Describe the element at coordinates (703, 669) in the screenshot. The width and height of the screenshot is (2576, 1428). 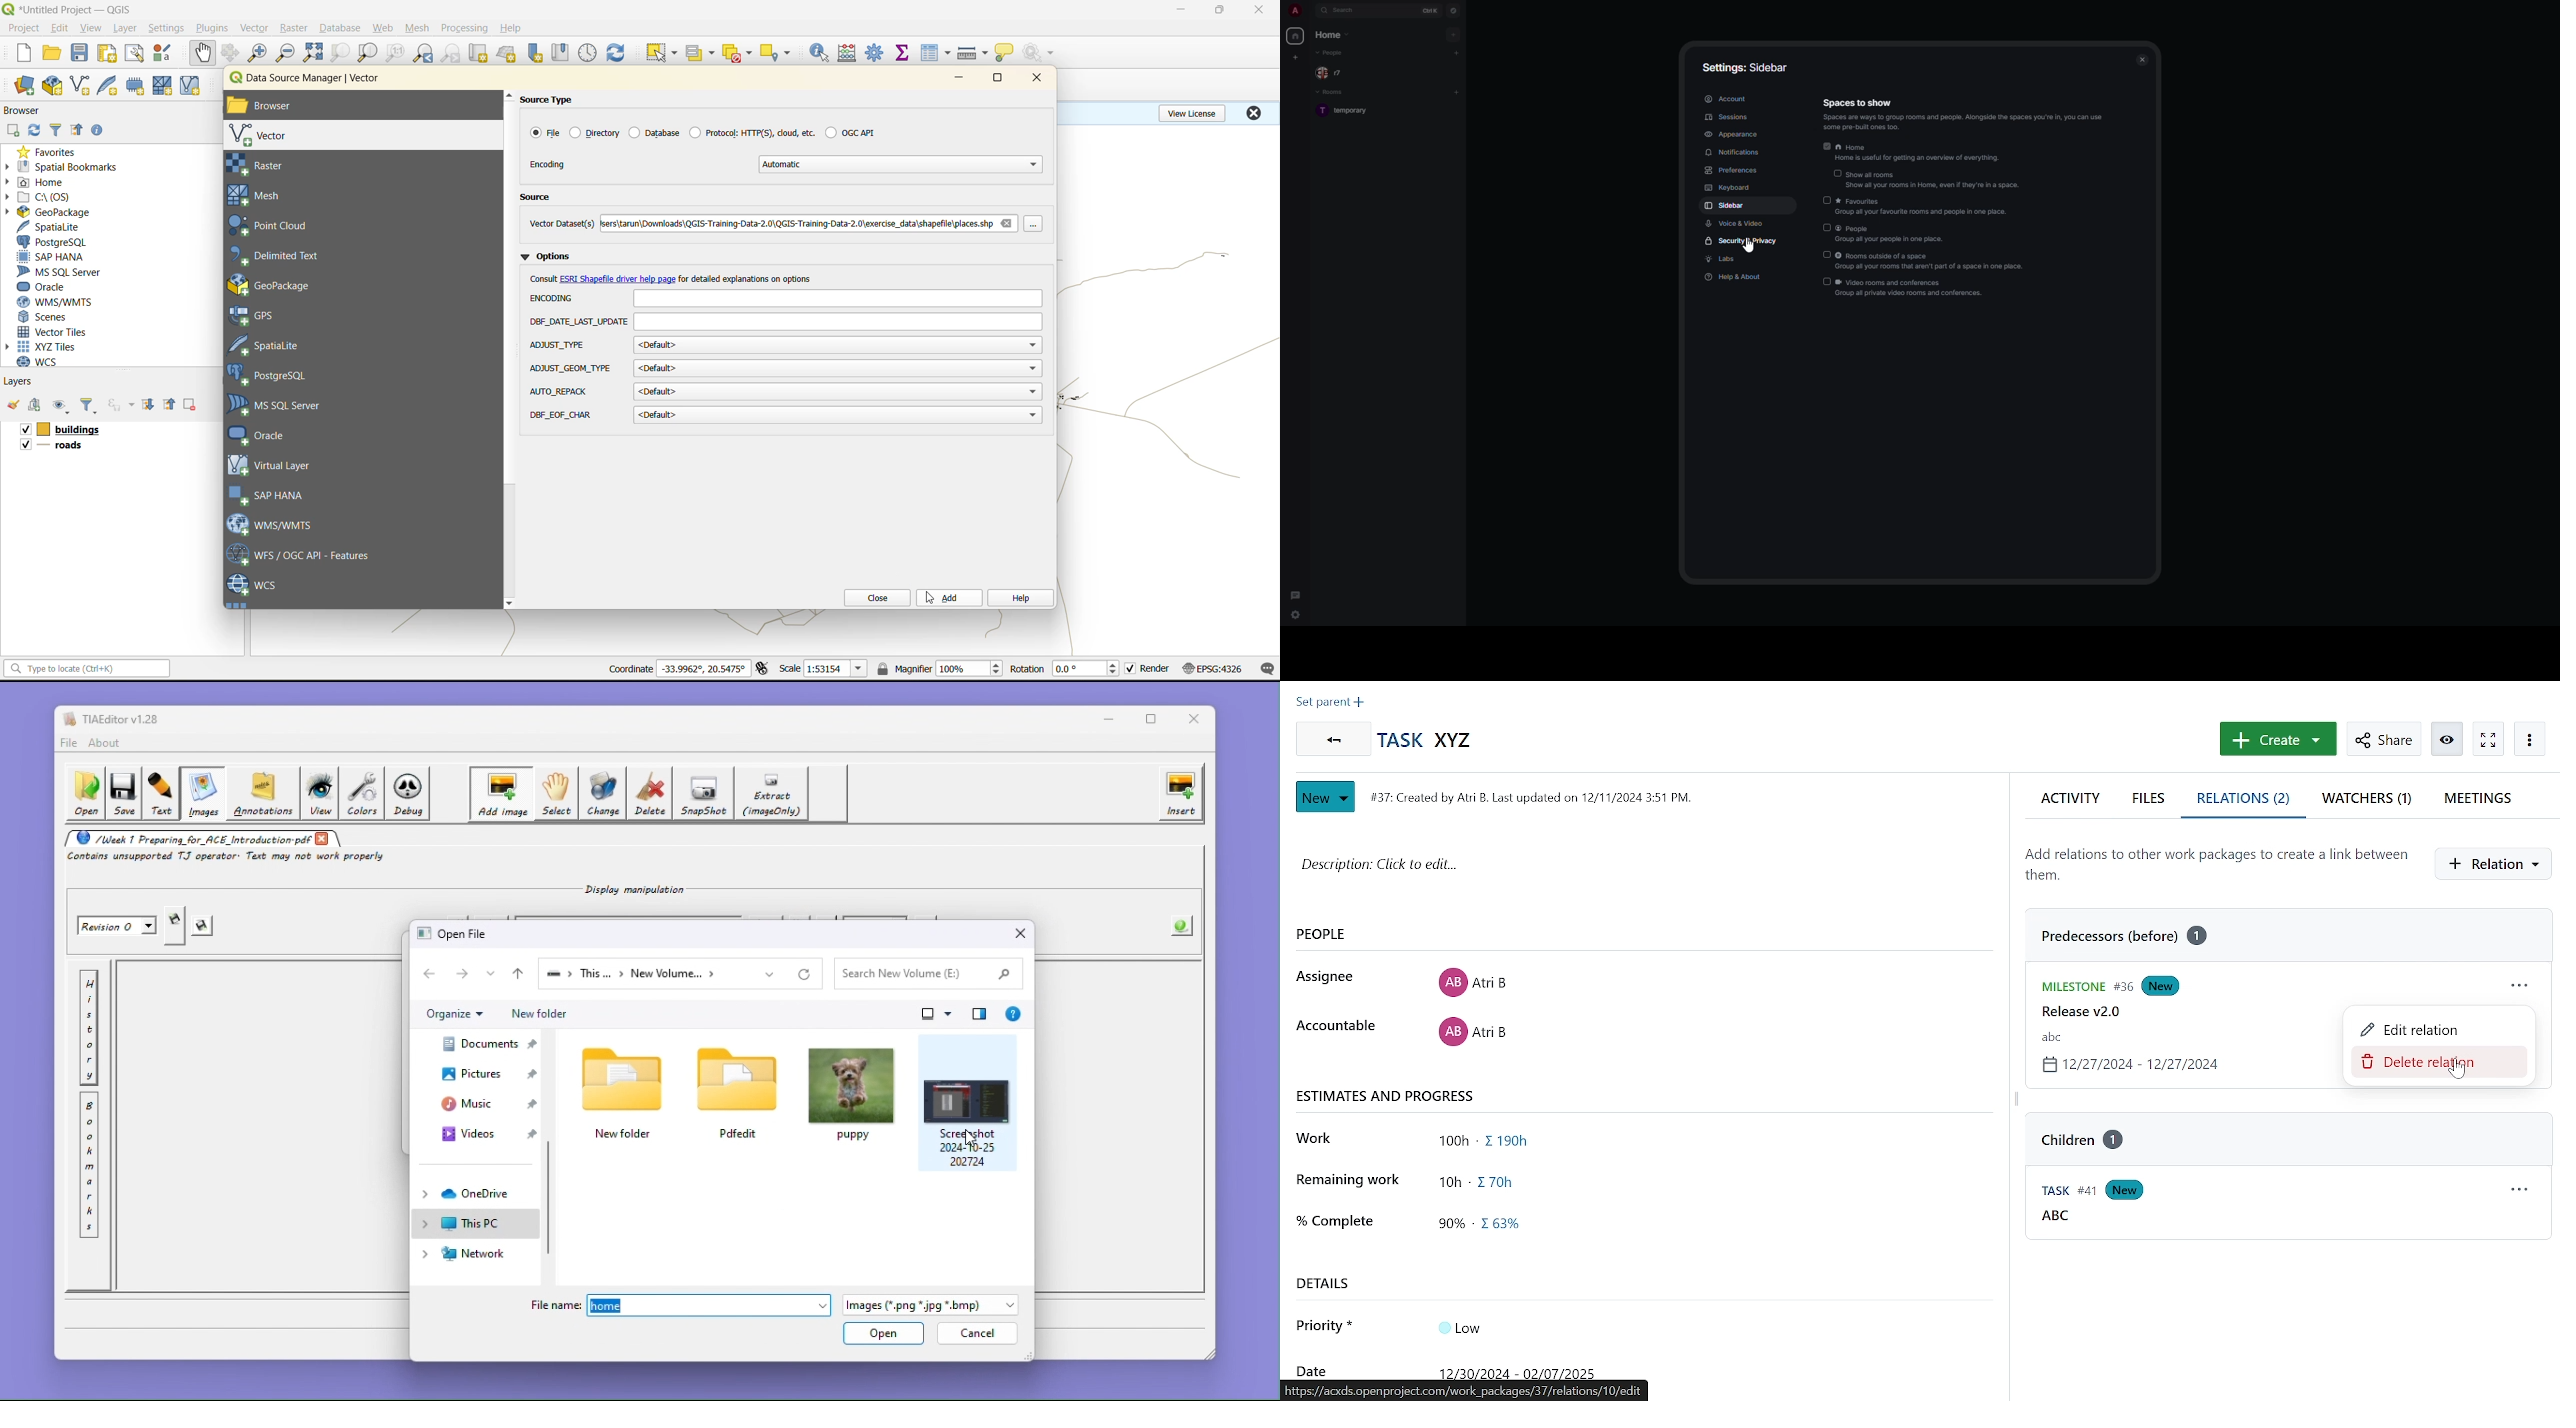
I see `coordinates` at that location.